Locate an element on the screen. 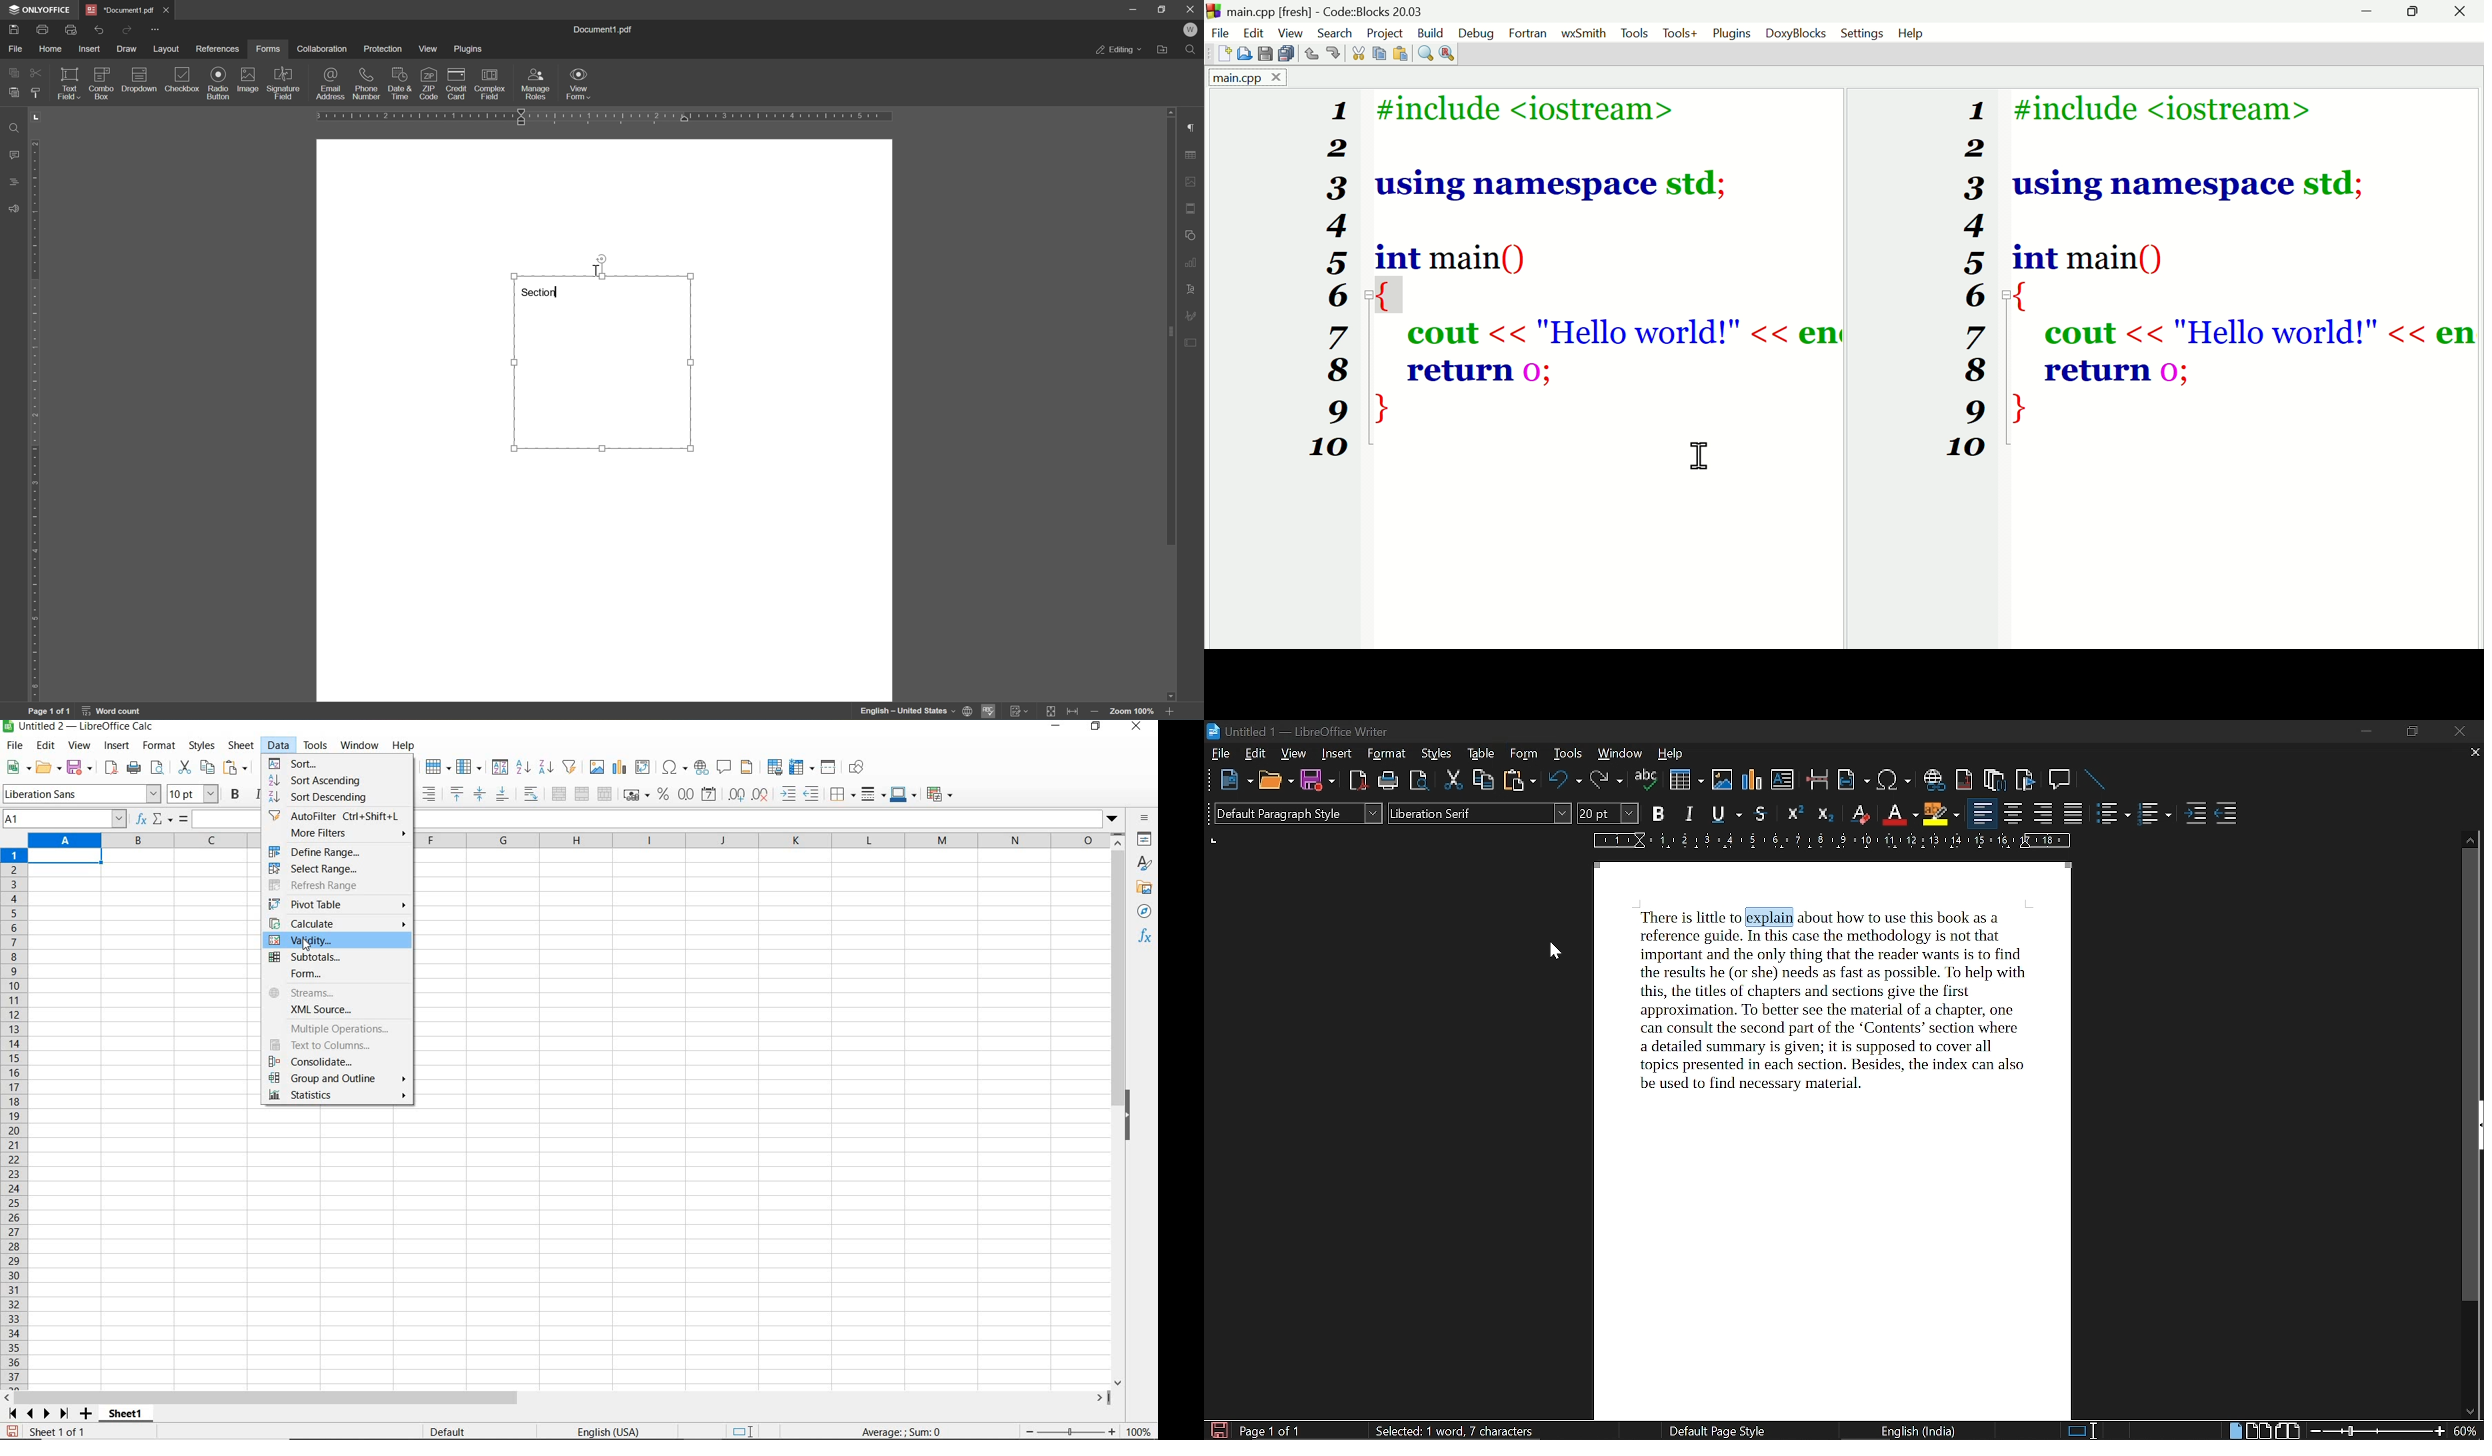  form settings is located at coordinates (1194, 342).